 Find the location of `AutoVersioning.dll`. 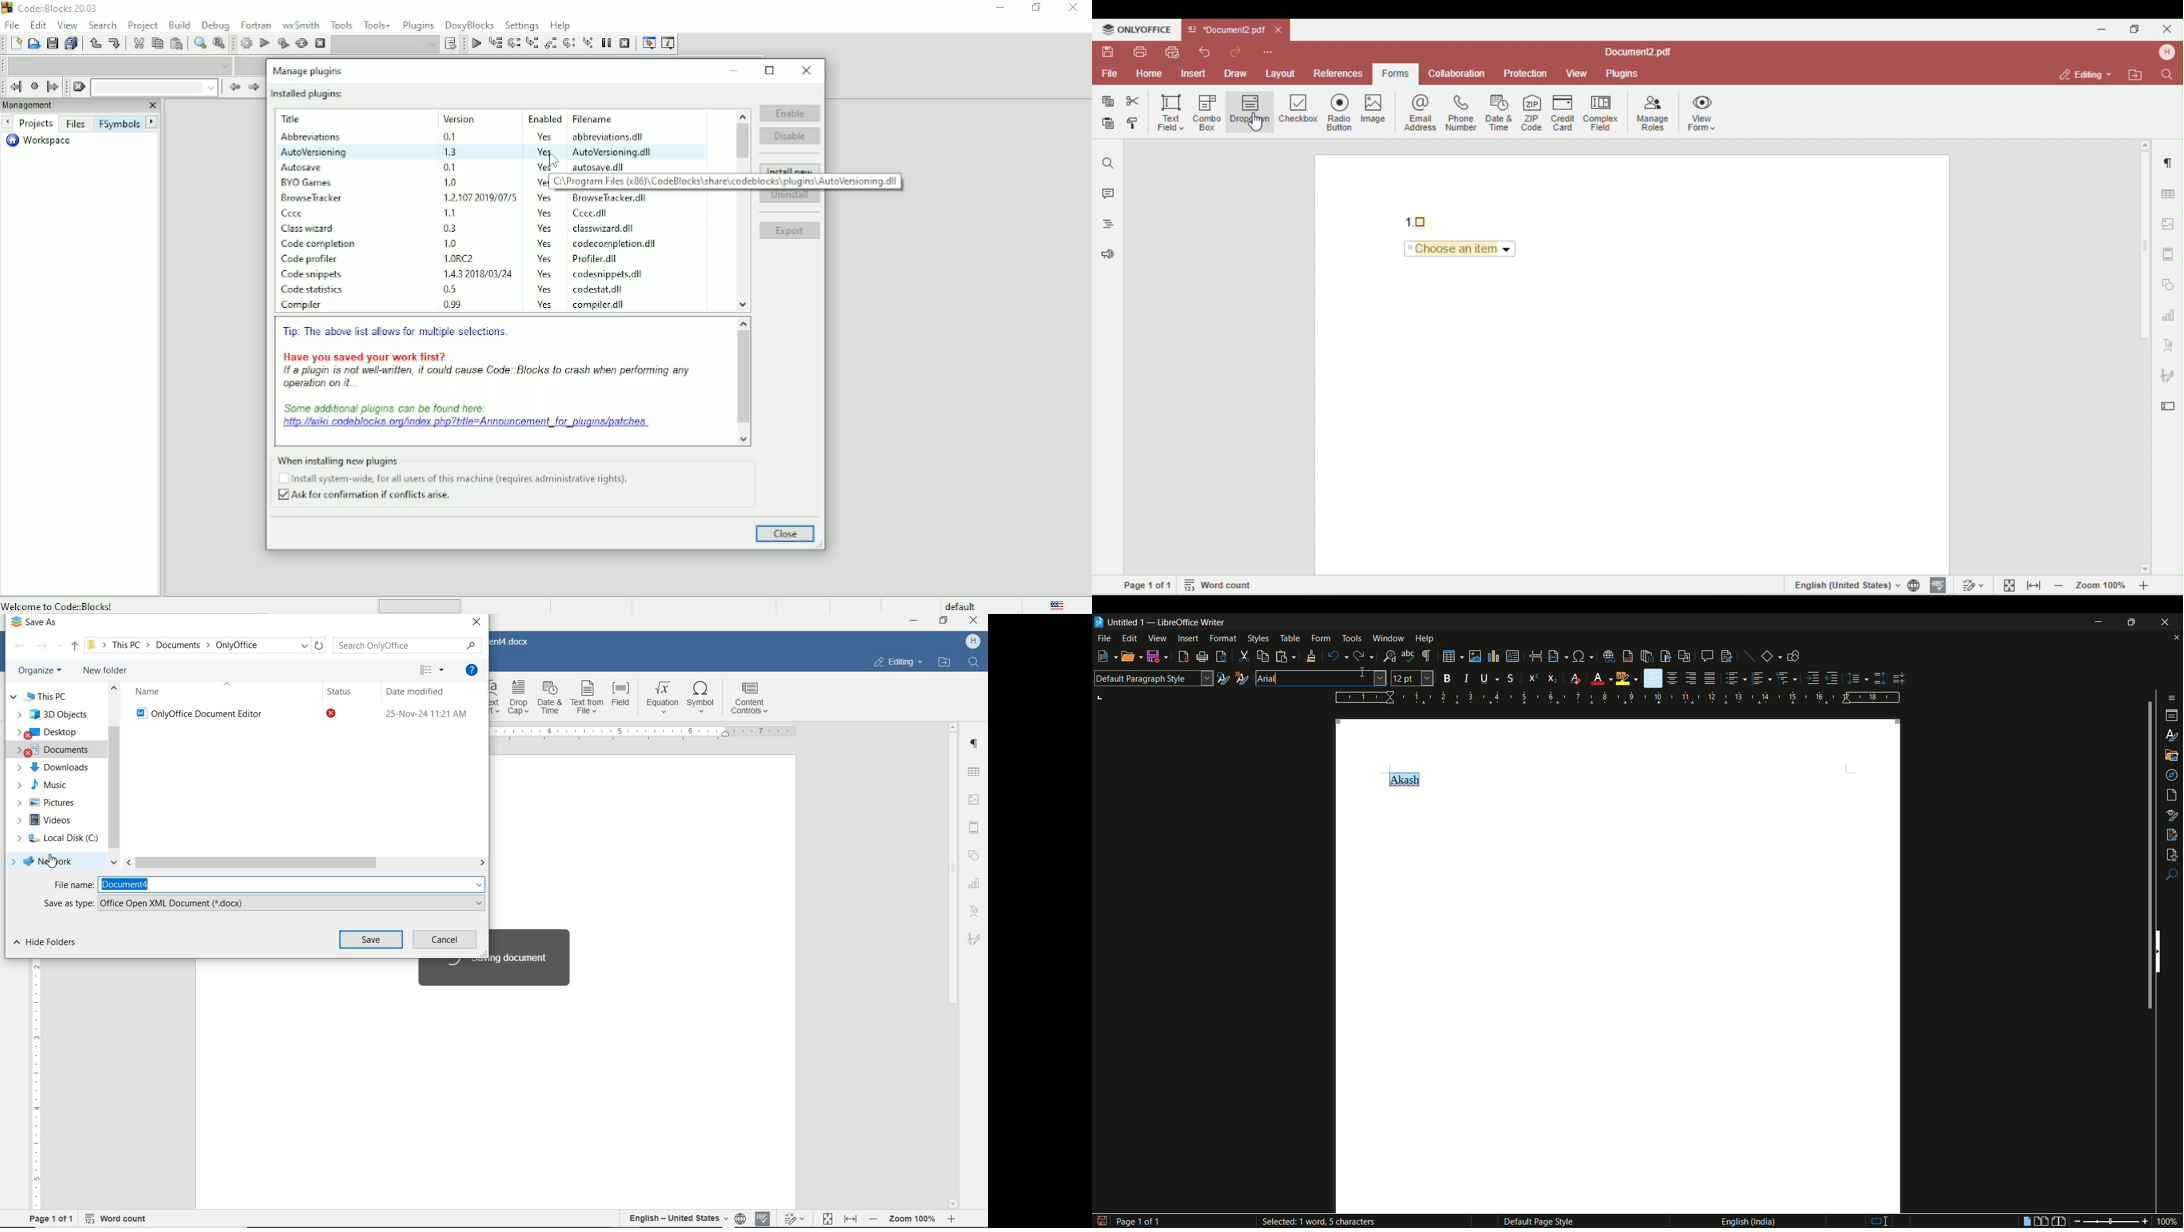

AutoVersioning.dll is located at coordinates (613, 152).